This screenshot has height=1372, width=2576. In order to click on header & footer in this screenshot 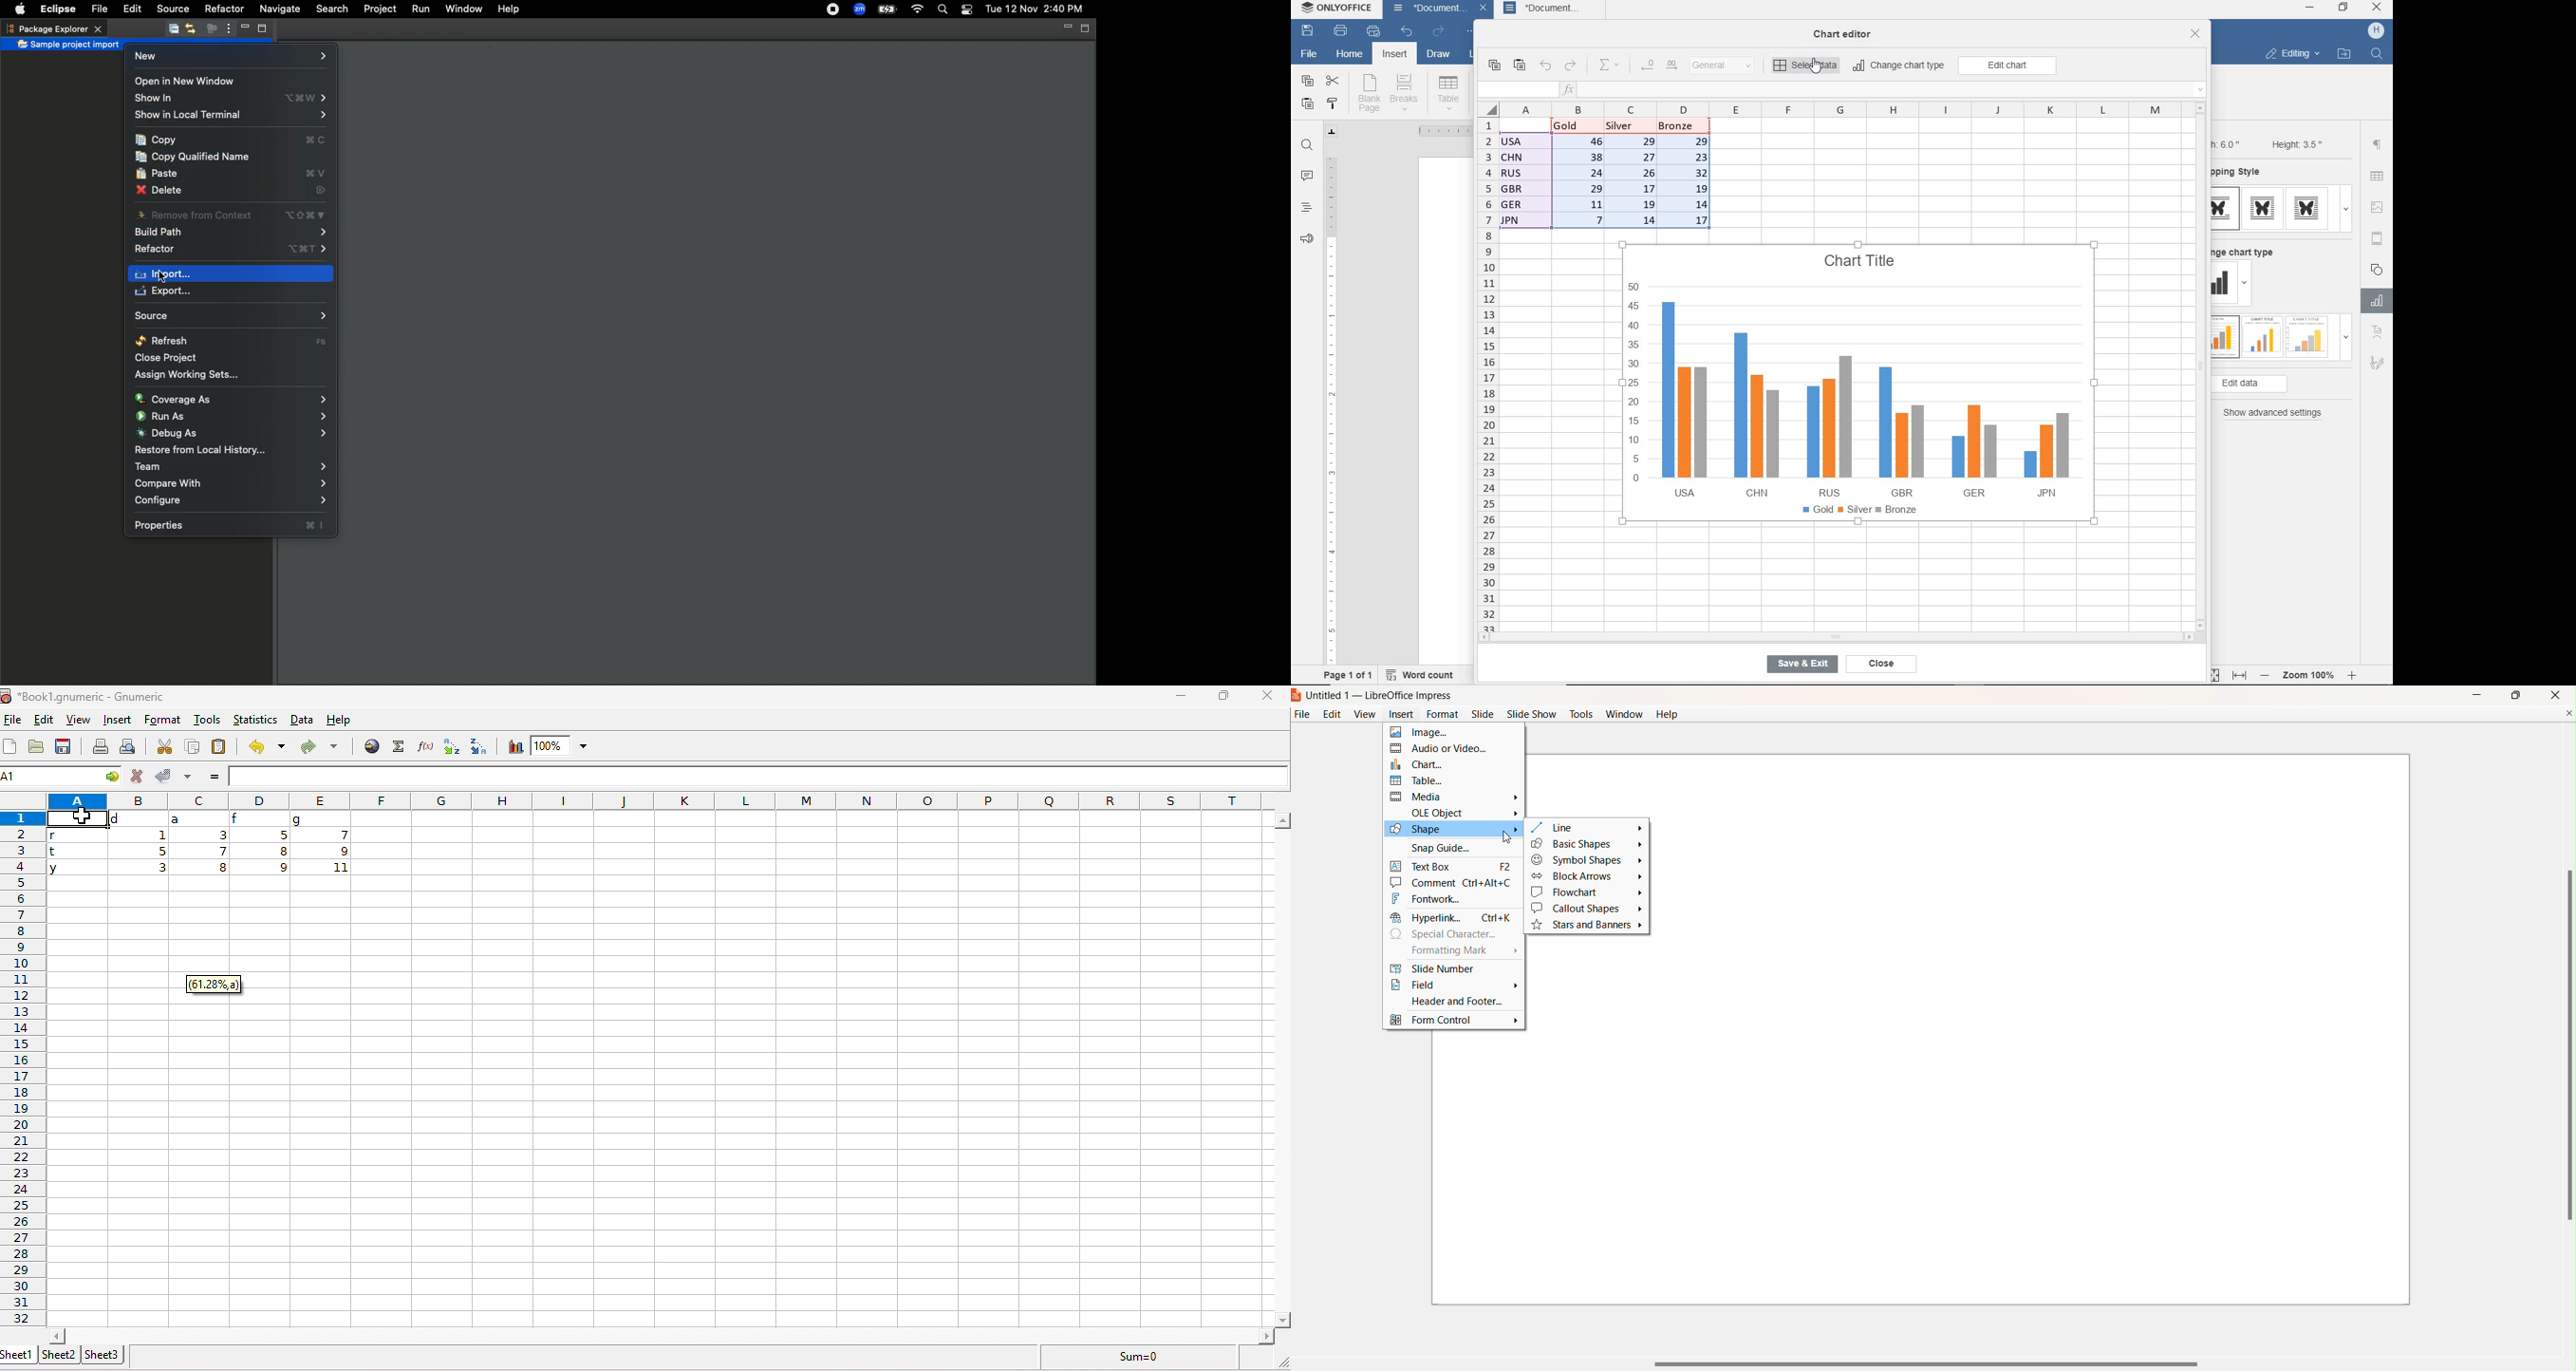, I will do `click(2377, 238)`.